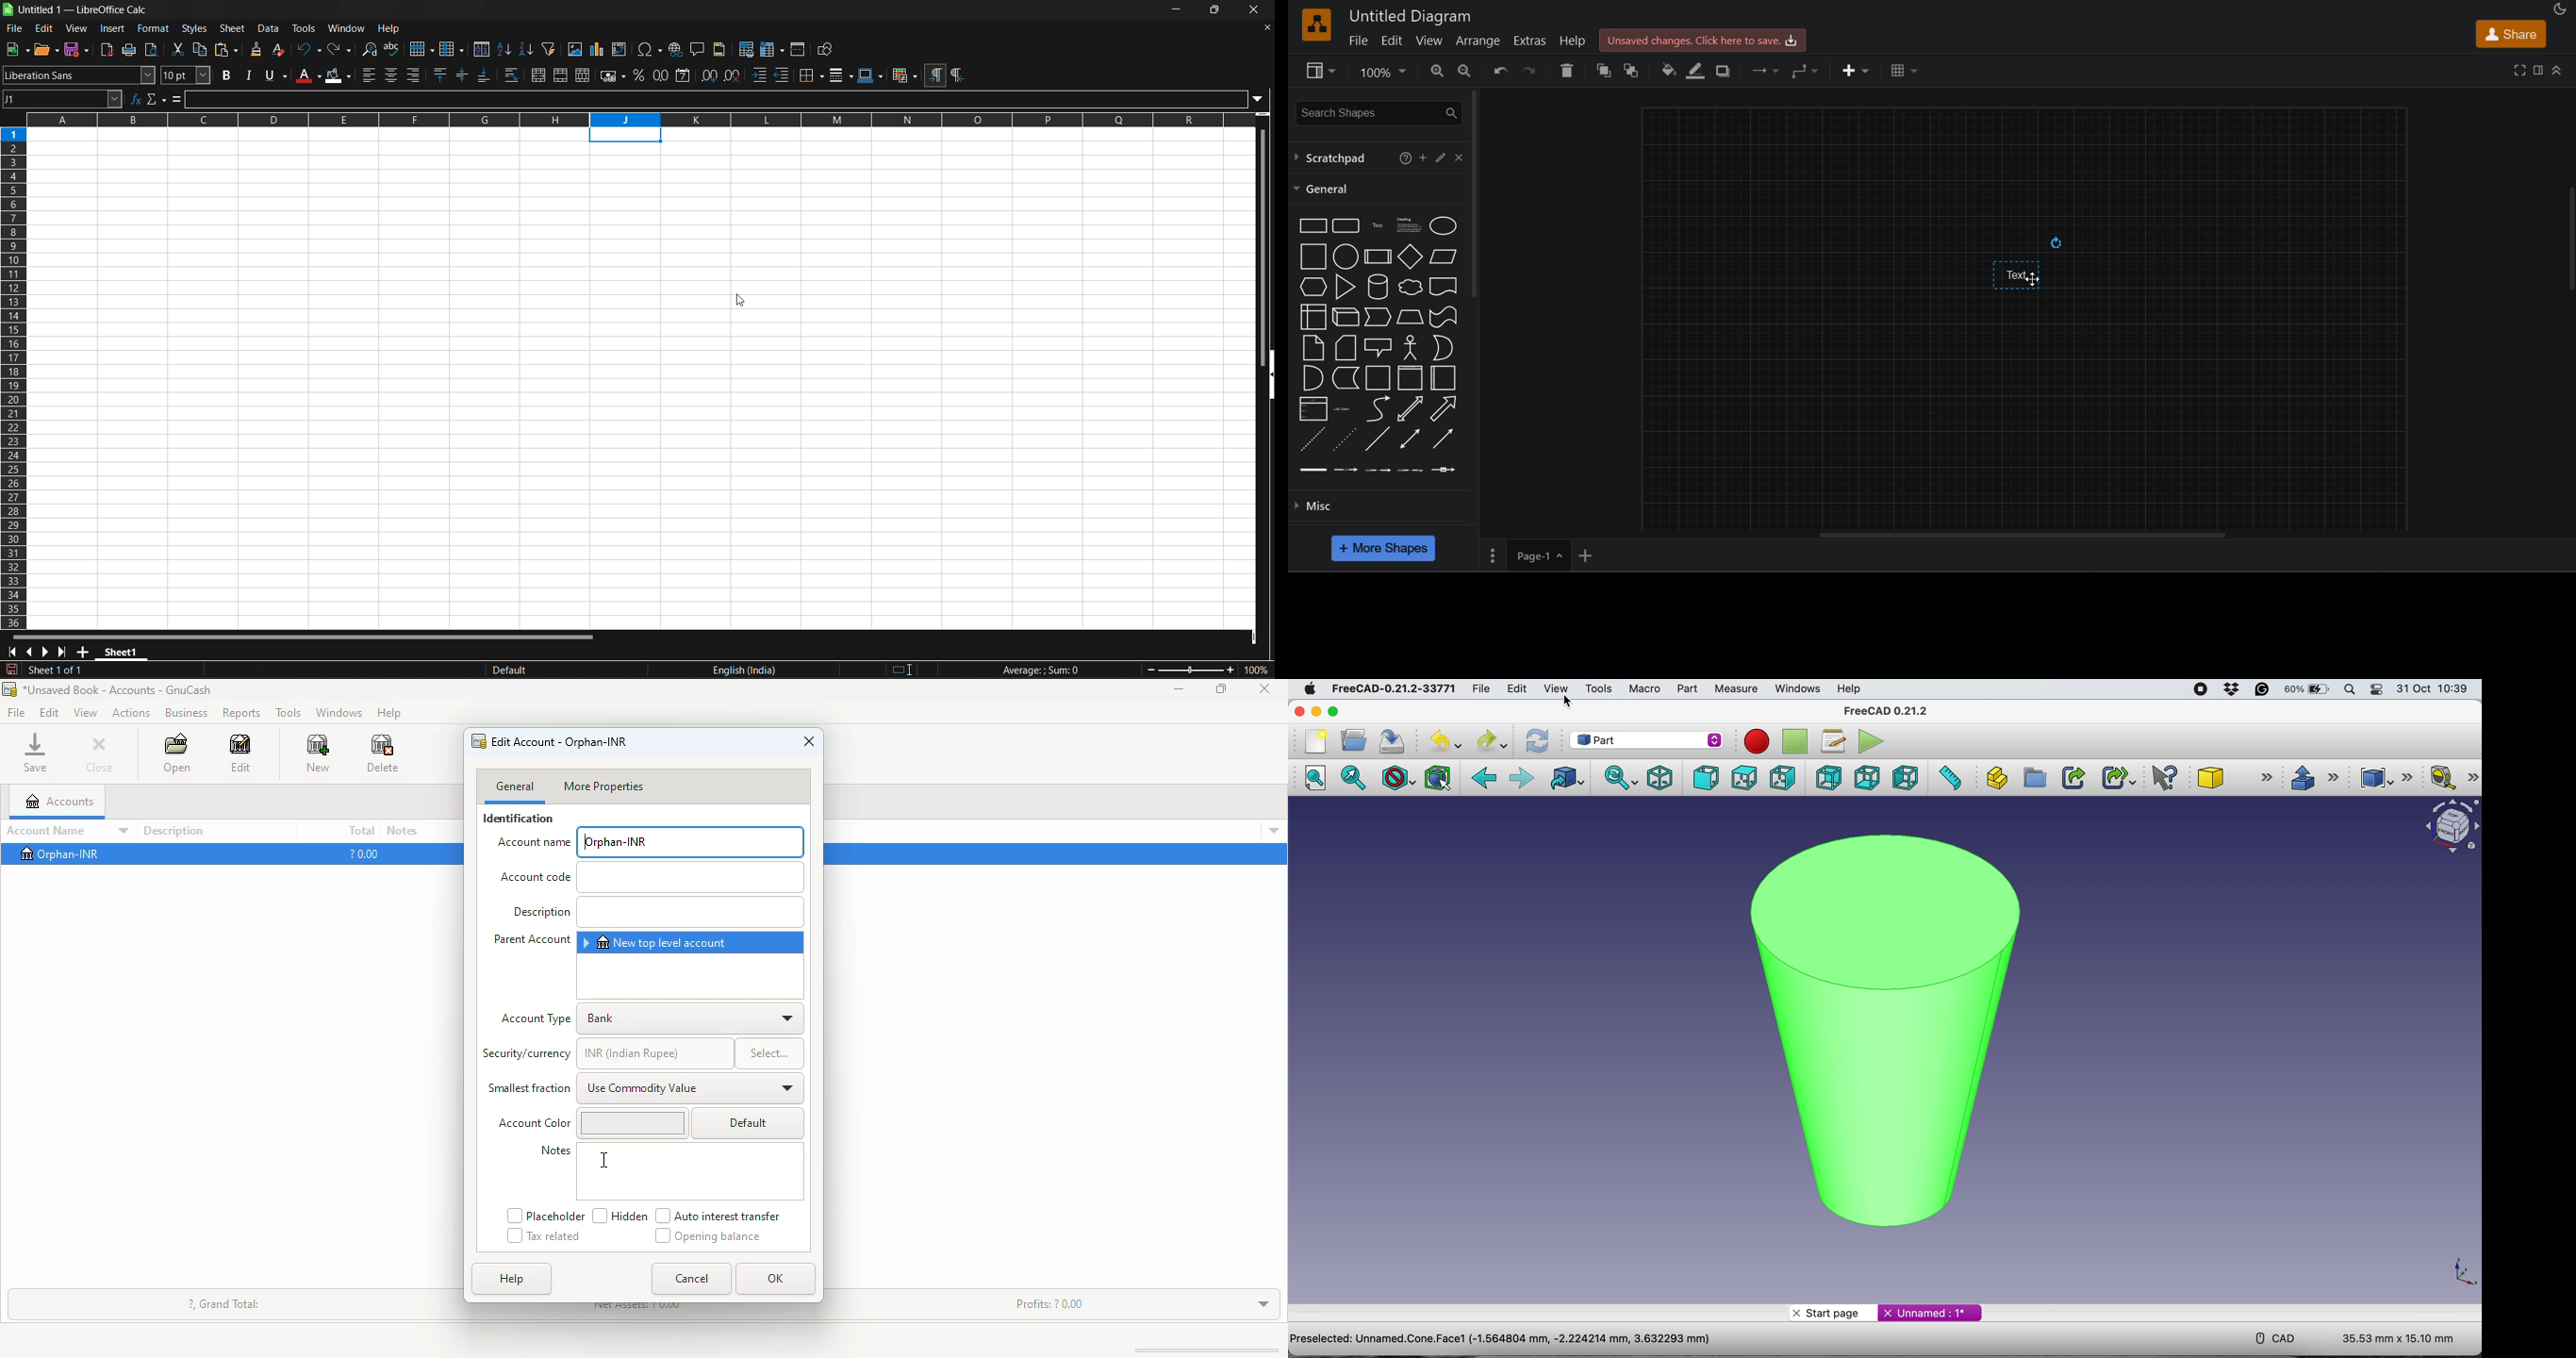  Describe the element at coordinates (1313, 225) in the screenshot. I see `Rectangle` at that location.